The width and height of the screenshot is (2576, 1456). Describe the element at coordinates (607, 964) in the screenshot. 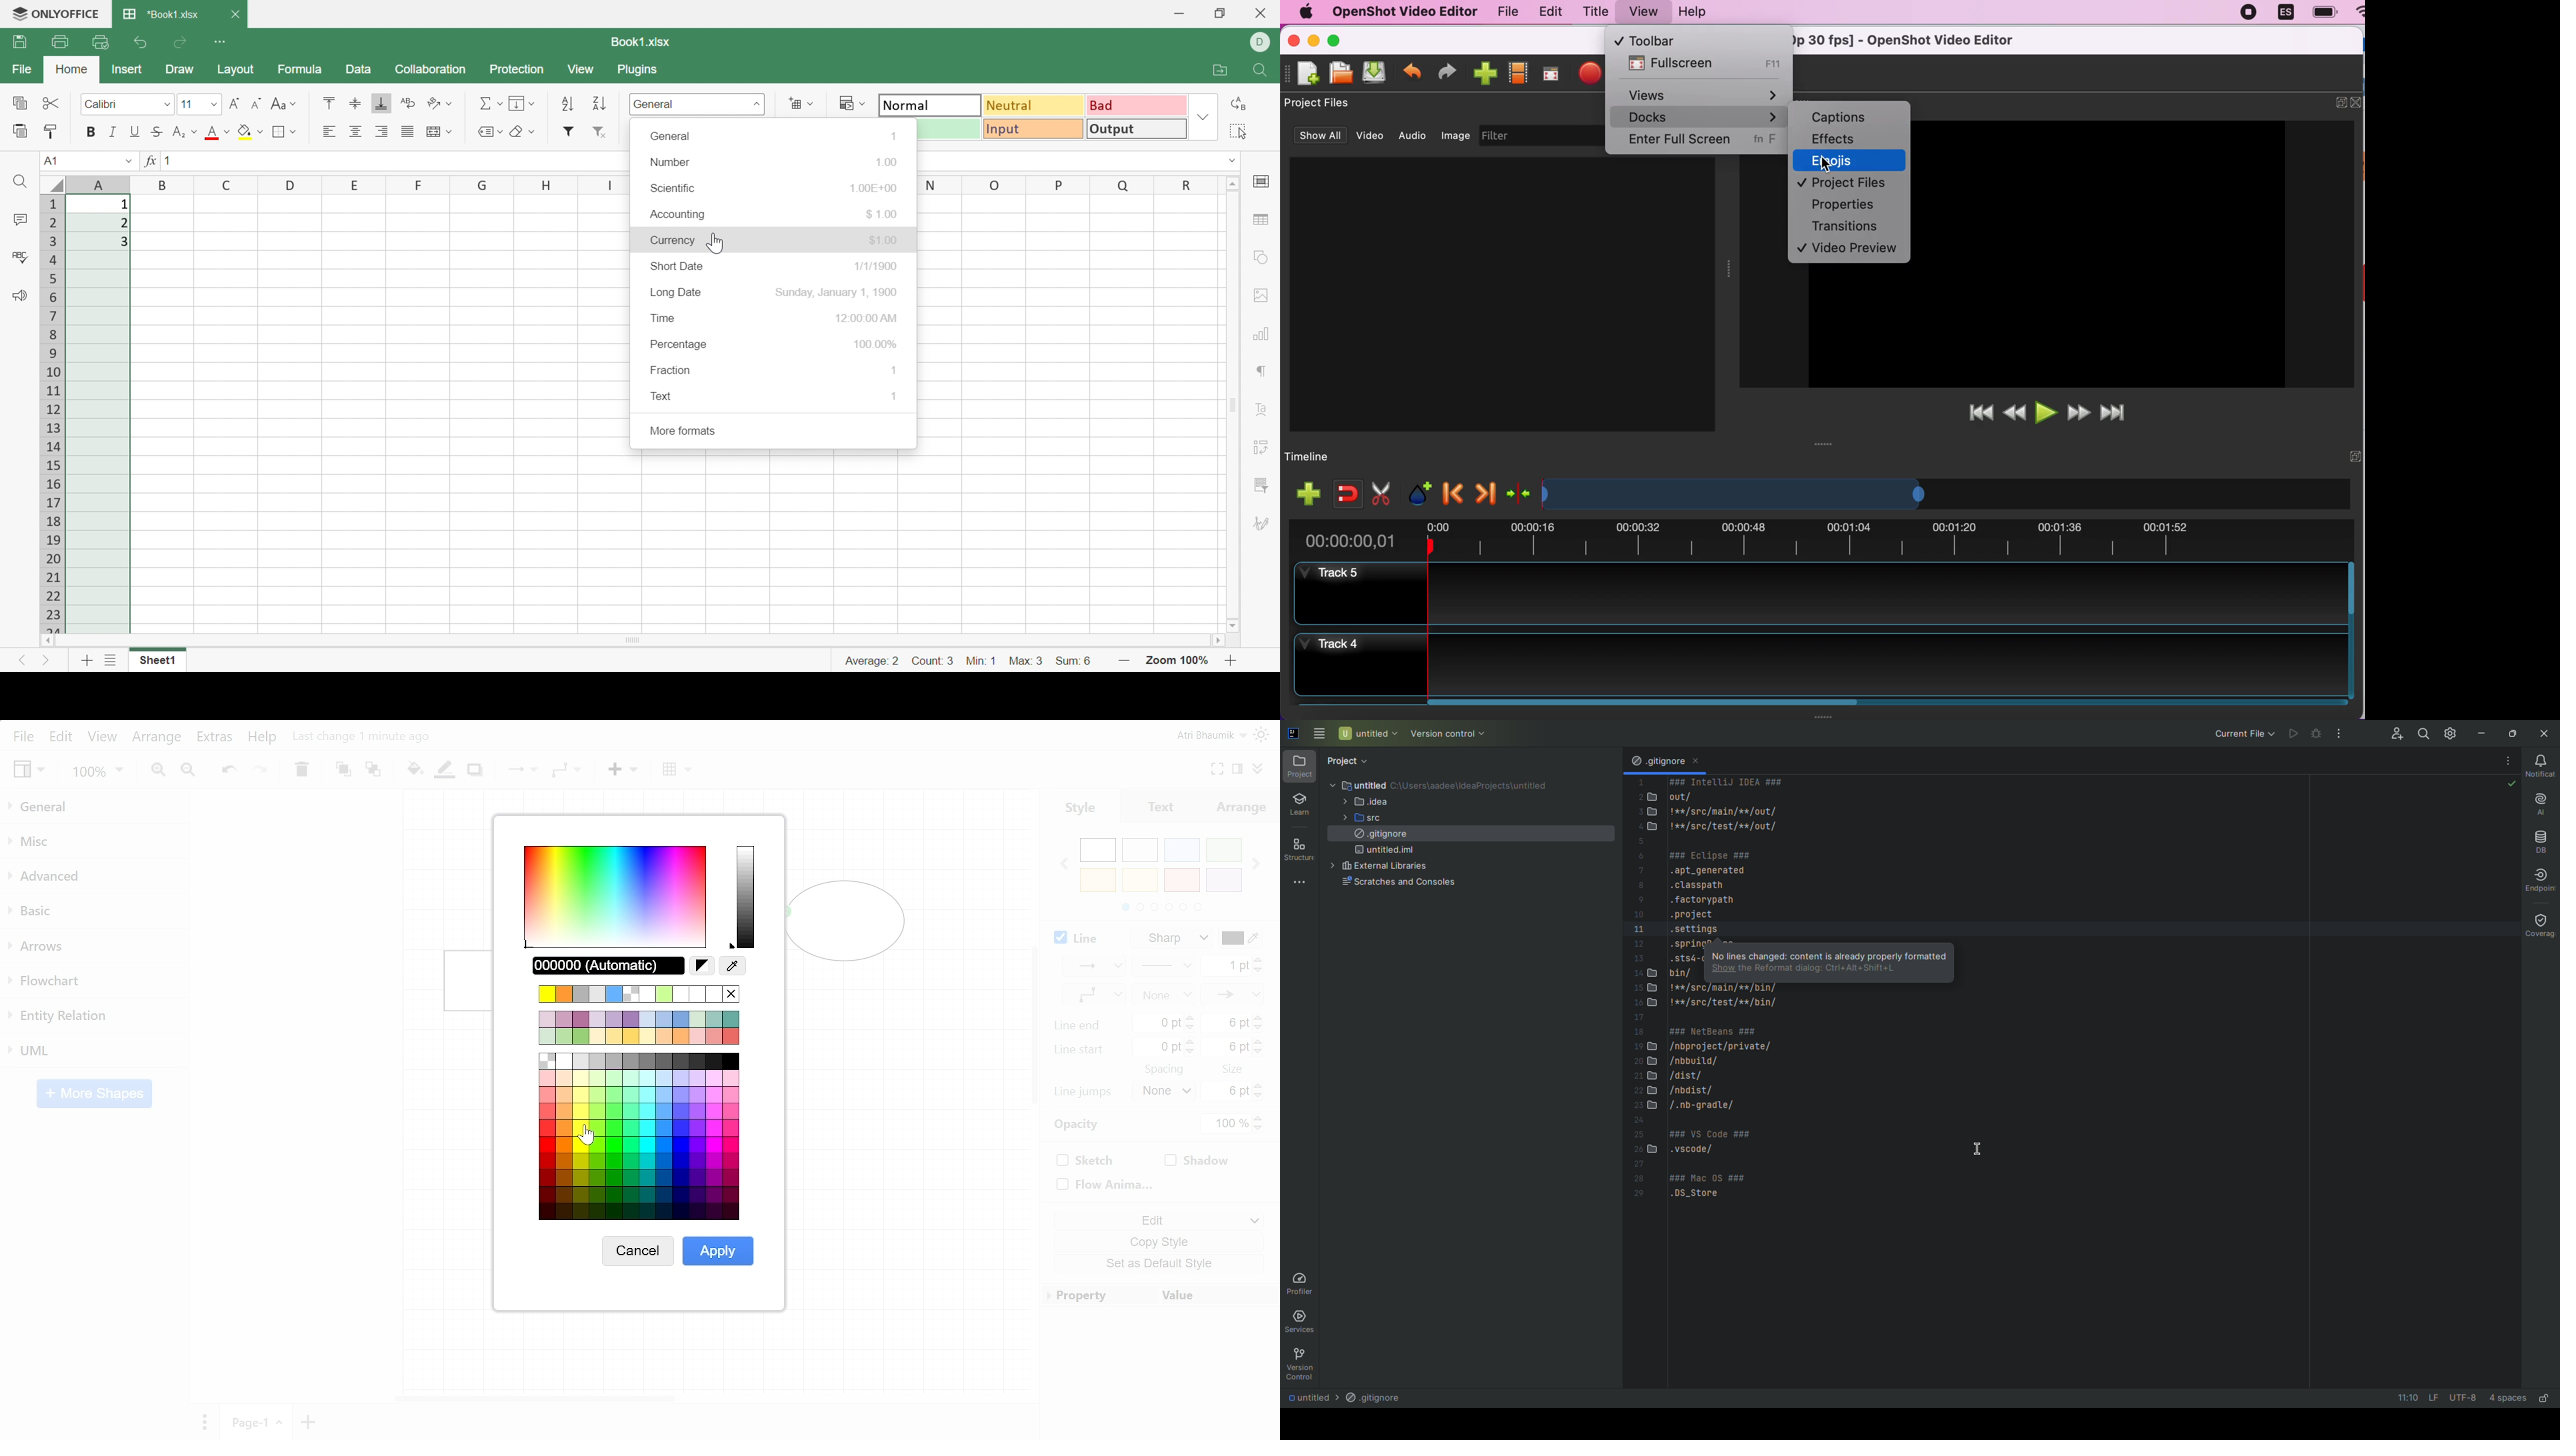

I see `Current color` at that location.